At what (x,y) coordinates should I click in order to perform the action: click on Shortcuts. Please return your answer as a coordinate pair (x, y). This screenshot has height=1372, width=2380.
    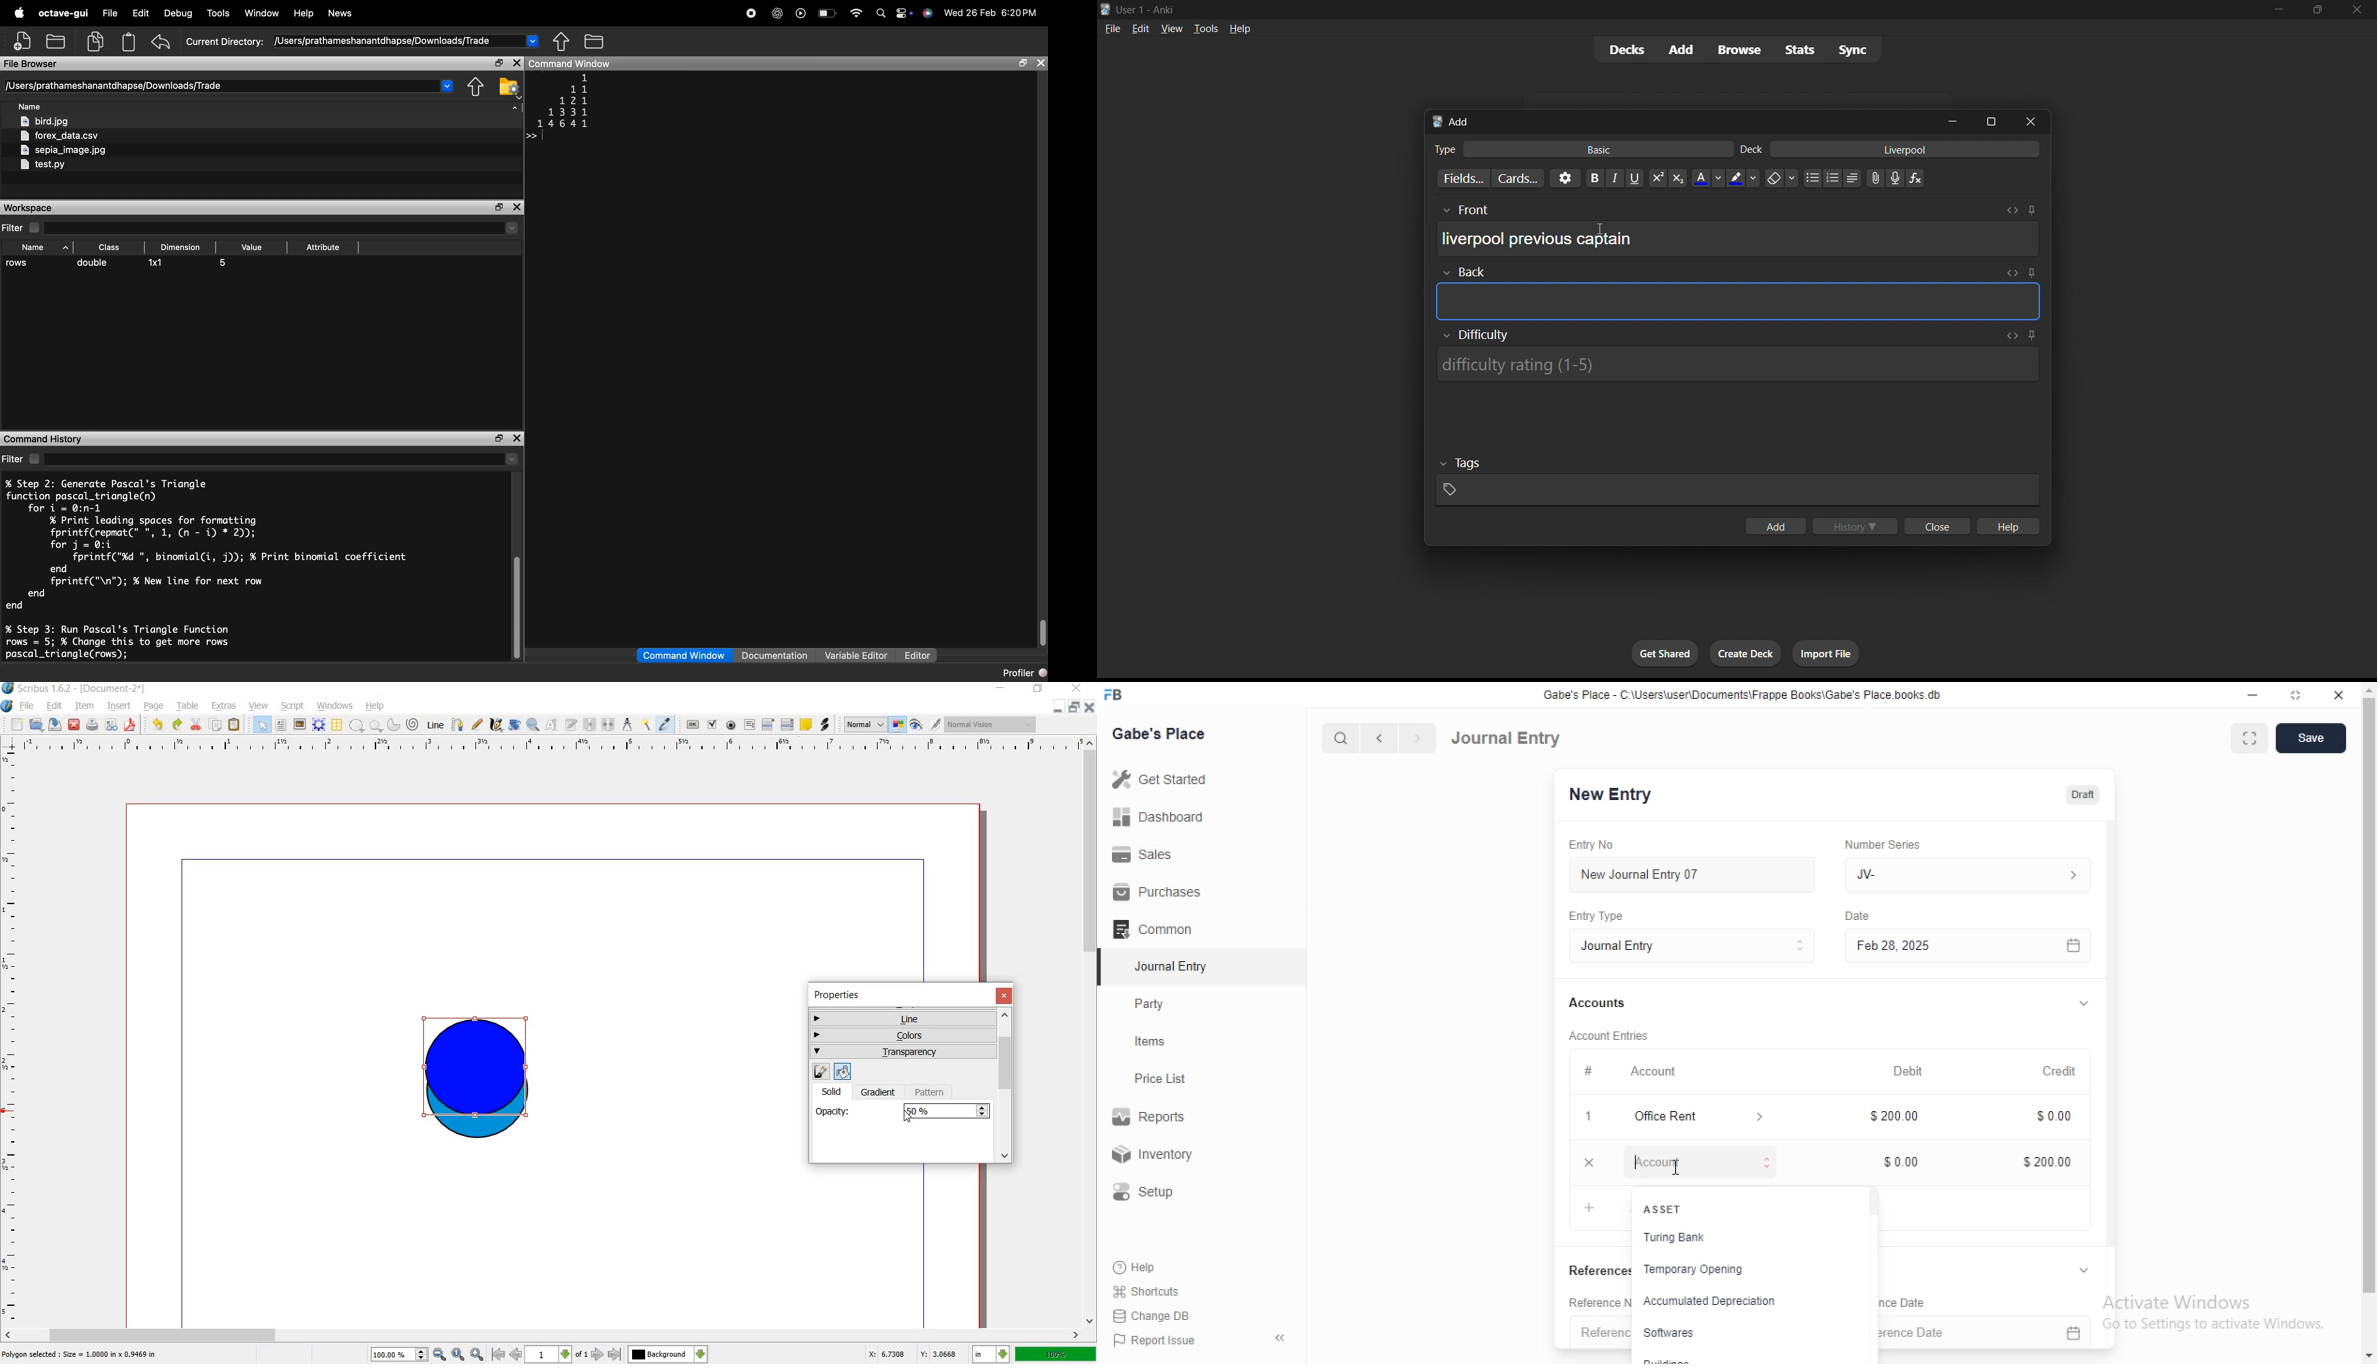
    Looking at the image, I should click on (1146, 1290).